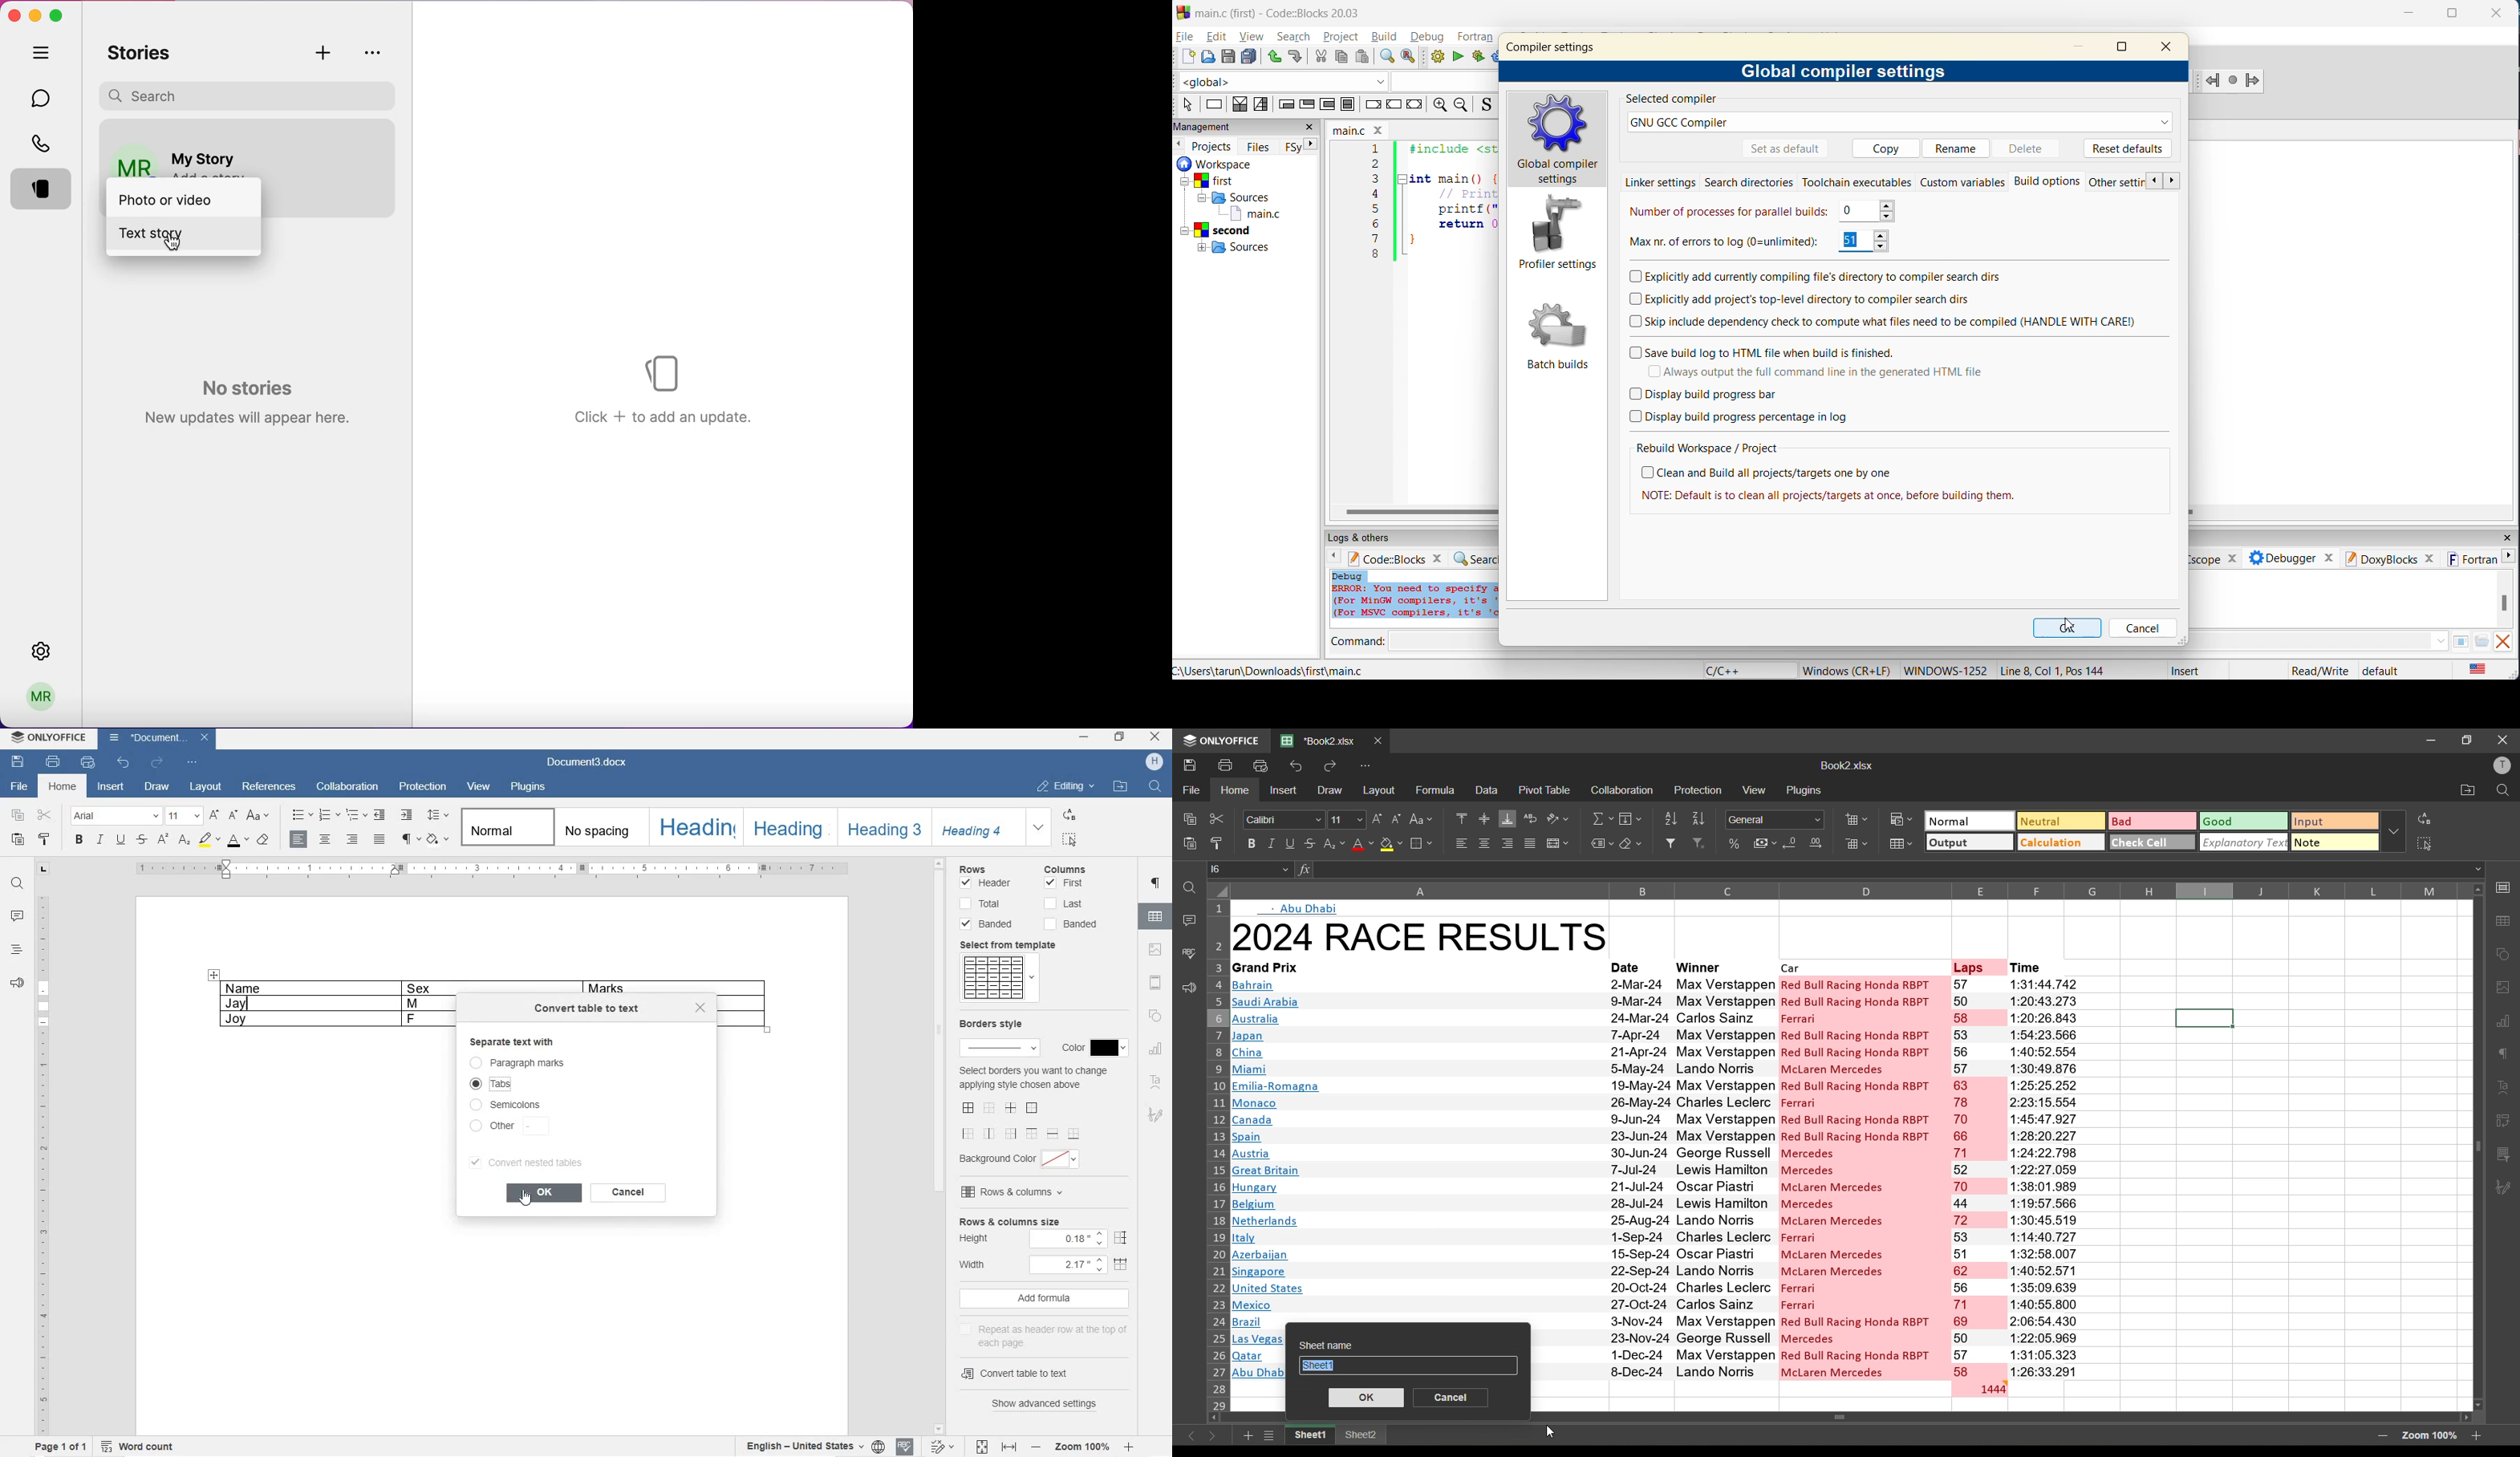 This screenshot has width=2520, height=1484. Describe the element at coordinates (1485, 106) in the screenshot. I see `toggle source` at that location.